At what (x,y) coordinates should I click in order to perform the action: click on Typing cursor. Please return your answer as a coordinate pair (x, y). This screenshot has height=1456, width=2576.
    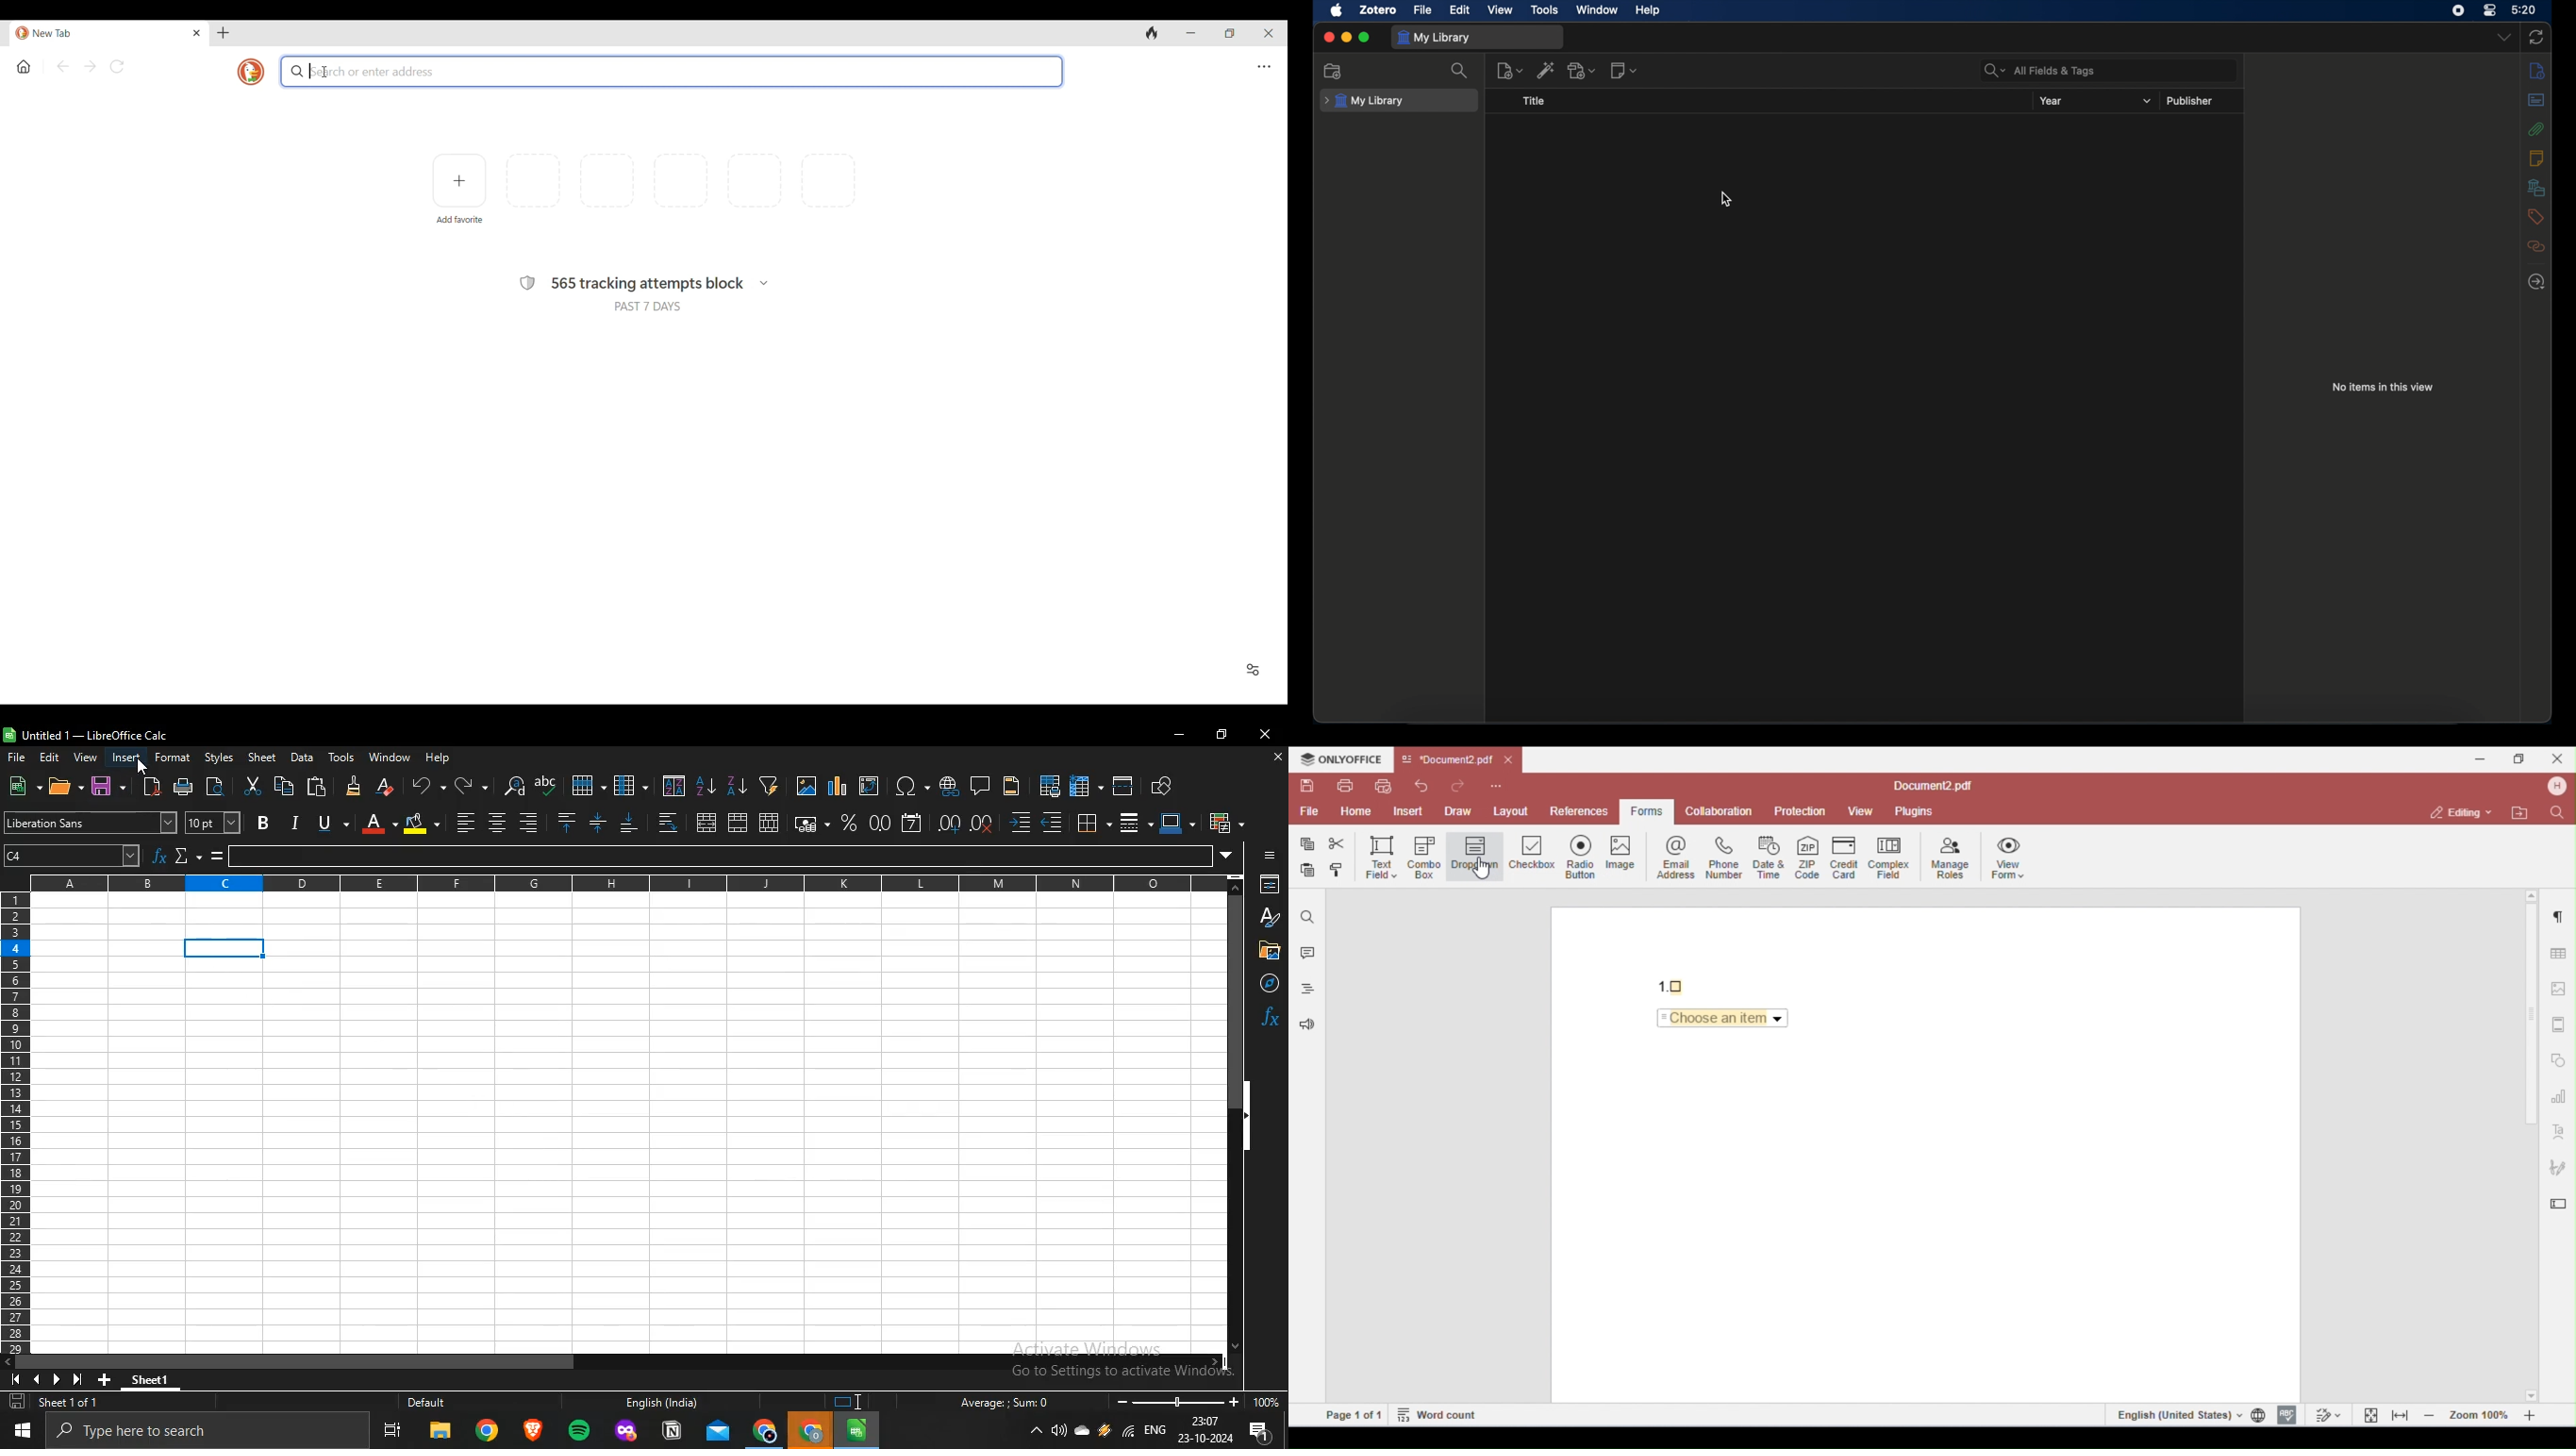
    Looking at the image, I should click on (307, 72).